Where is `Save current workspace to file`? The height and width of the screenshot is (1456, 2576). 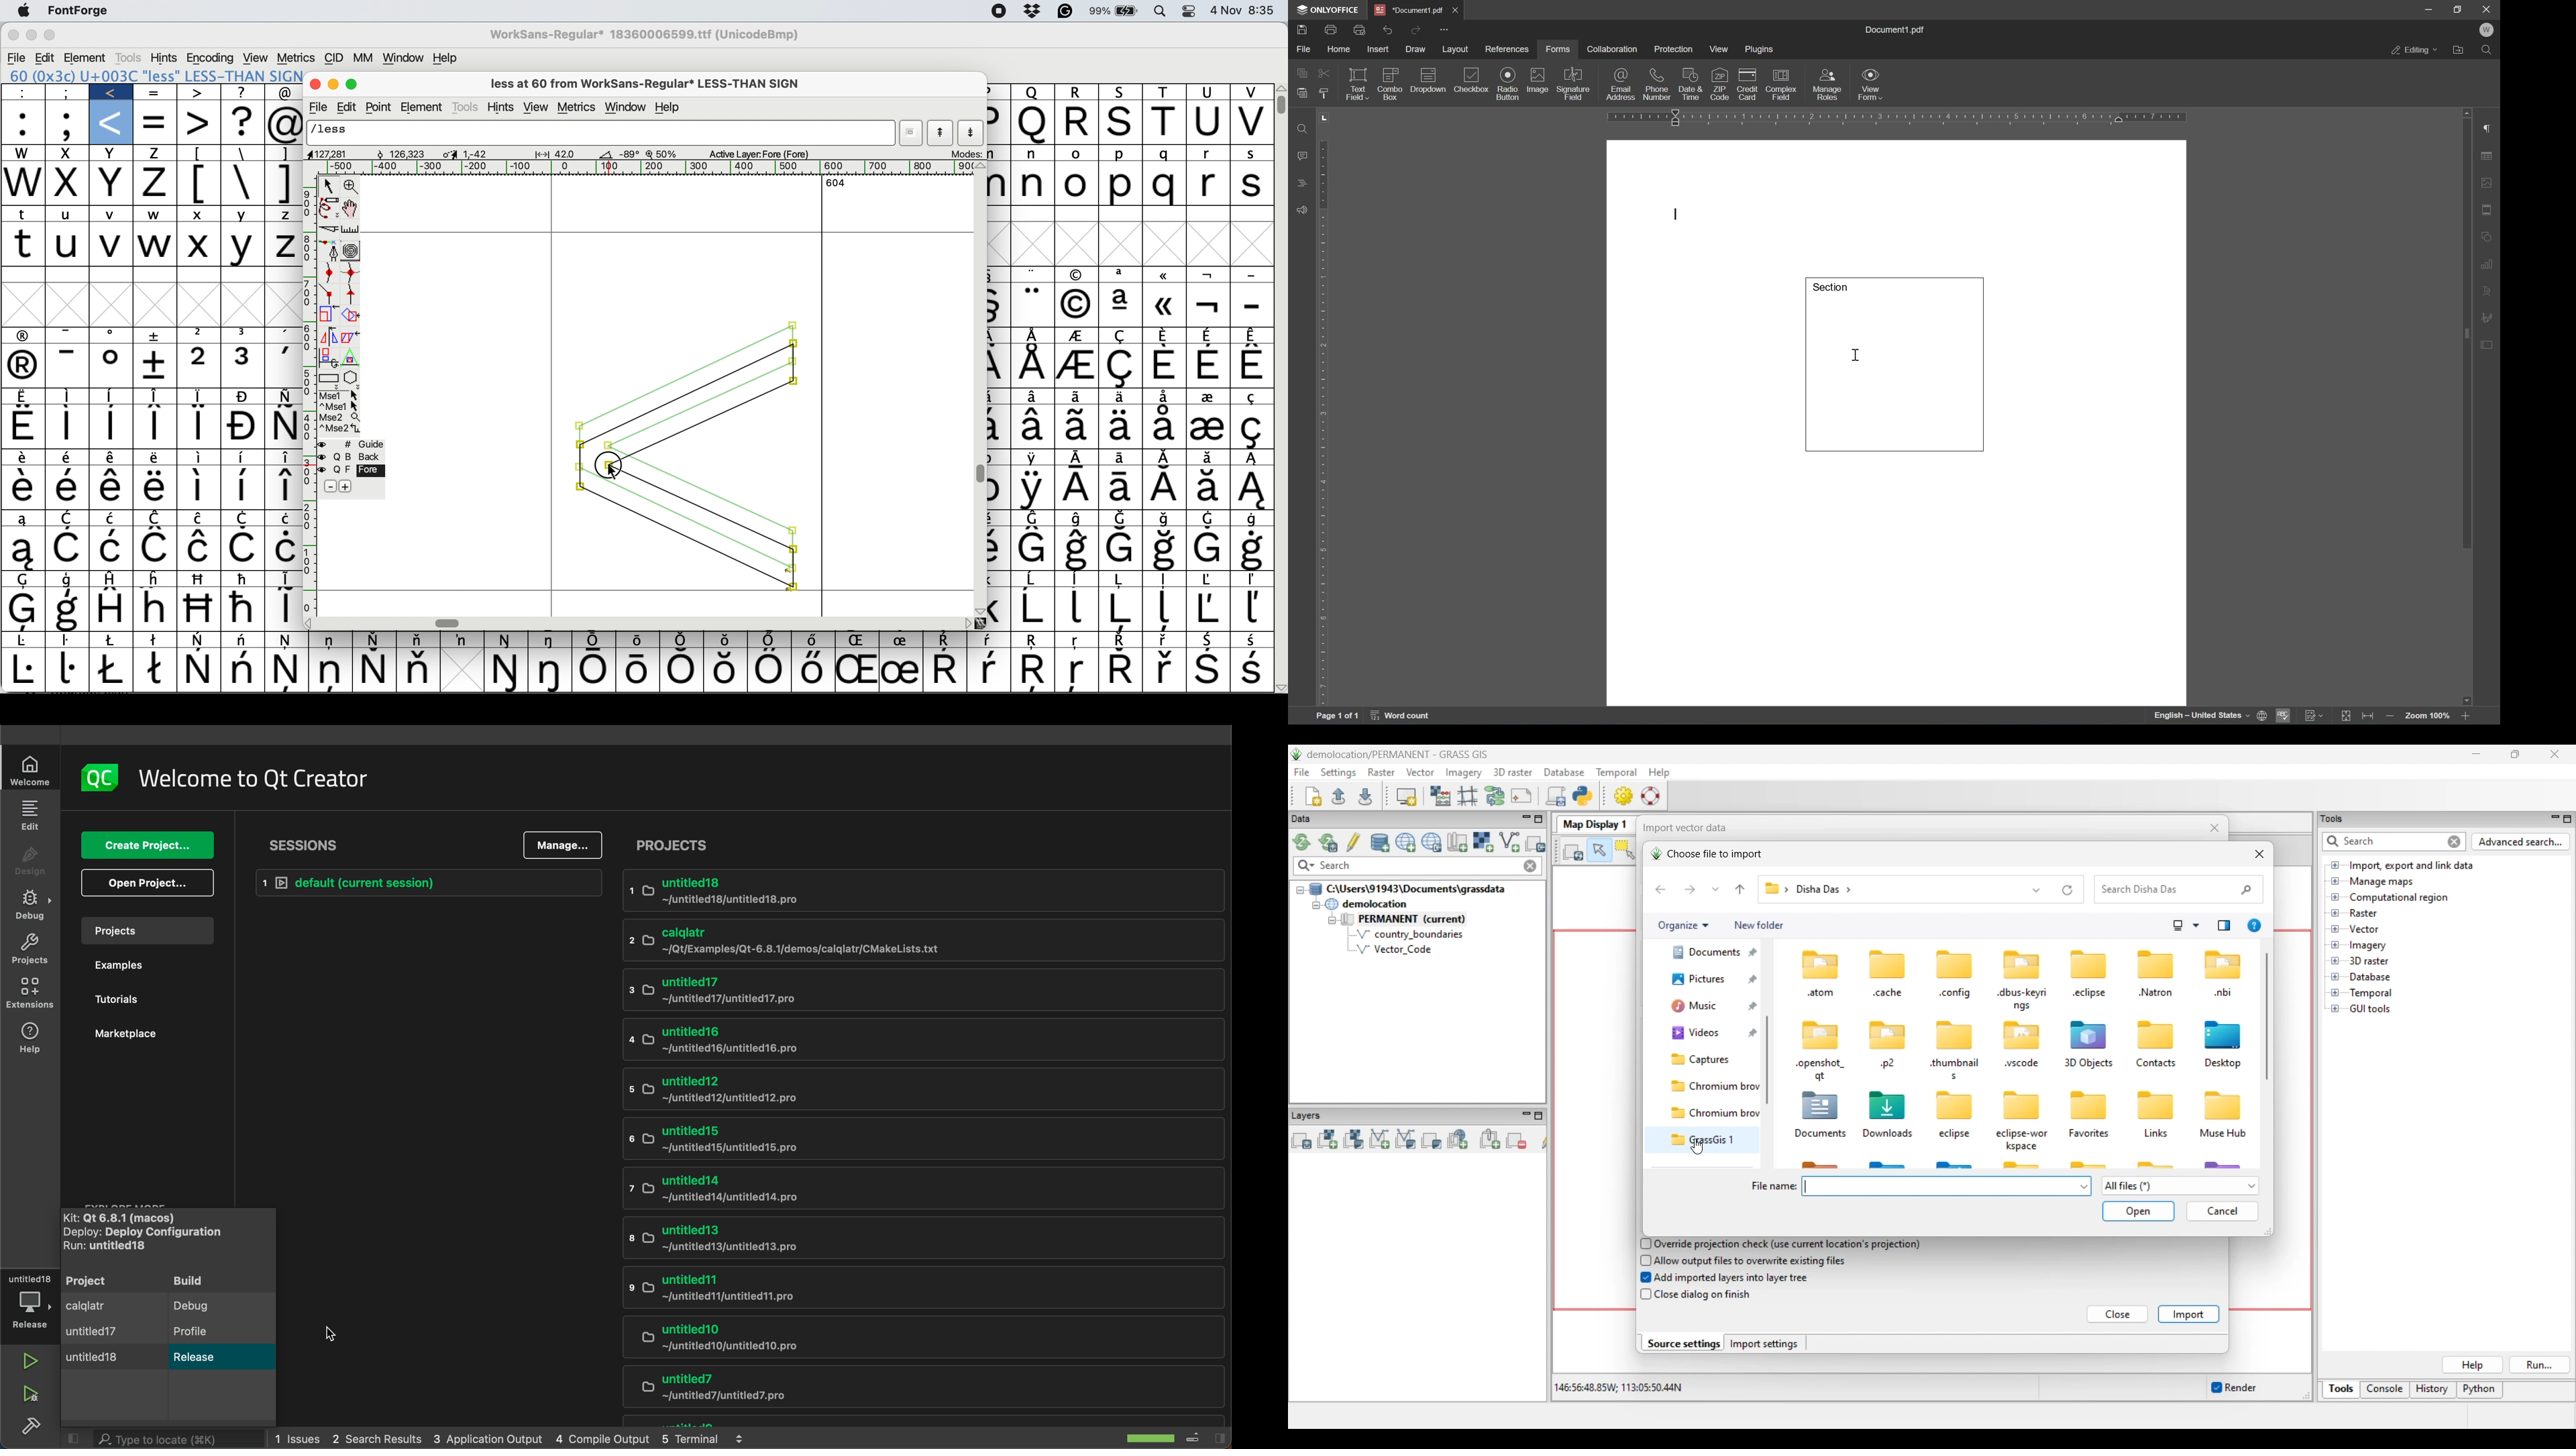 Save current workspace to file is located at coordinates (1365, 796).